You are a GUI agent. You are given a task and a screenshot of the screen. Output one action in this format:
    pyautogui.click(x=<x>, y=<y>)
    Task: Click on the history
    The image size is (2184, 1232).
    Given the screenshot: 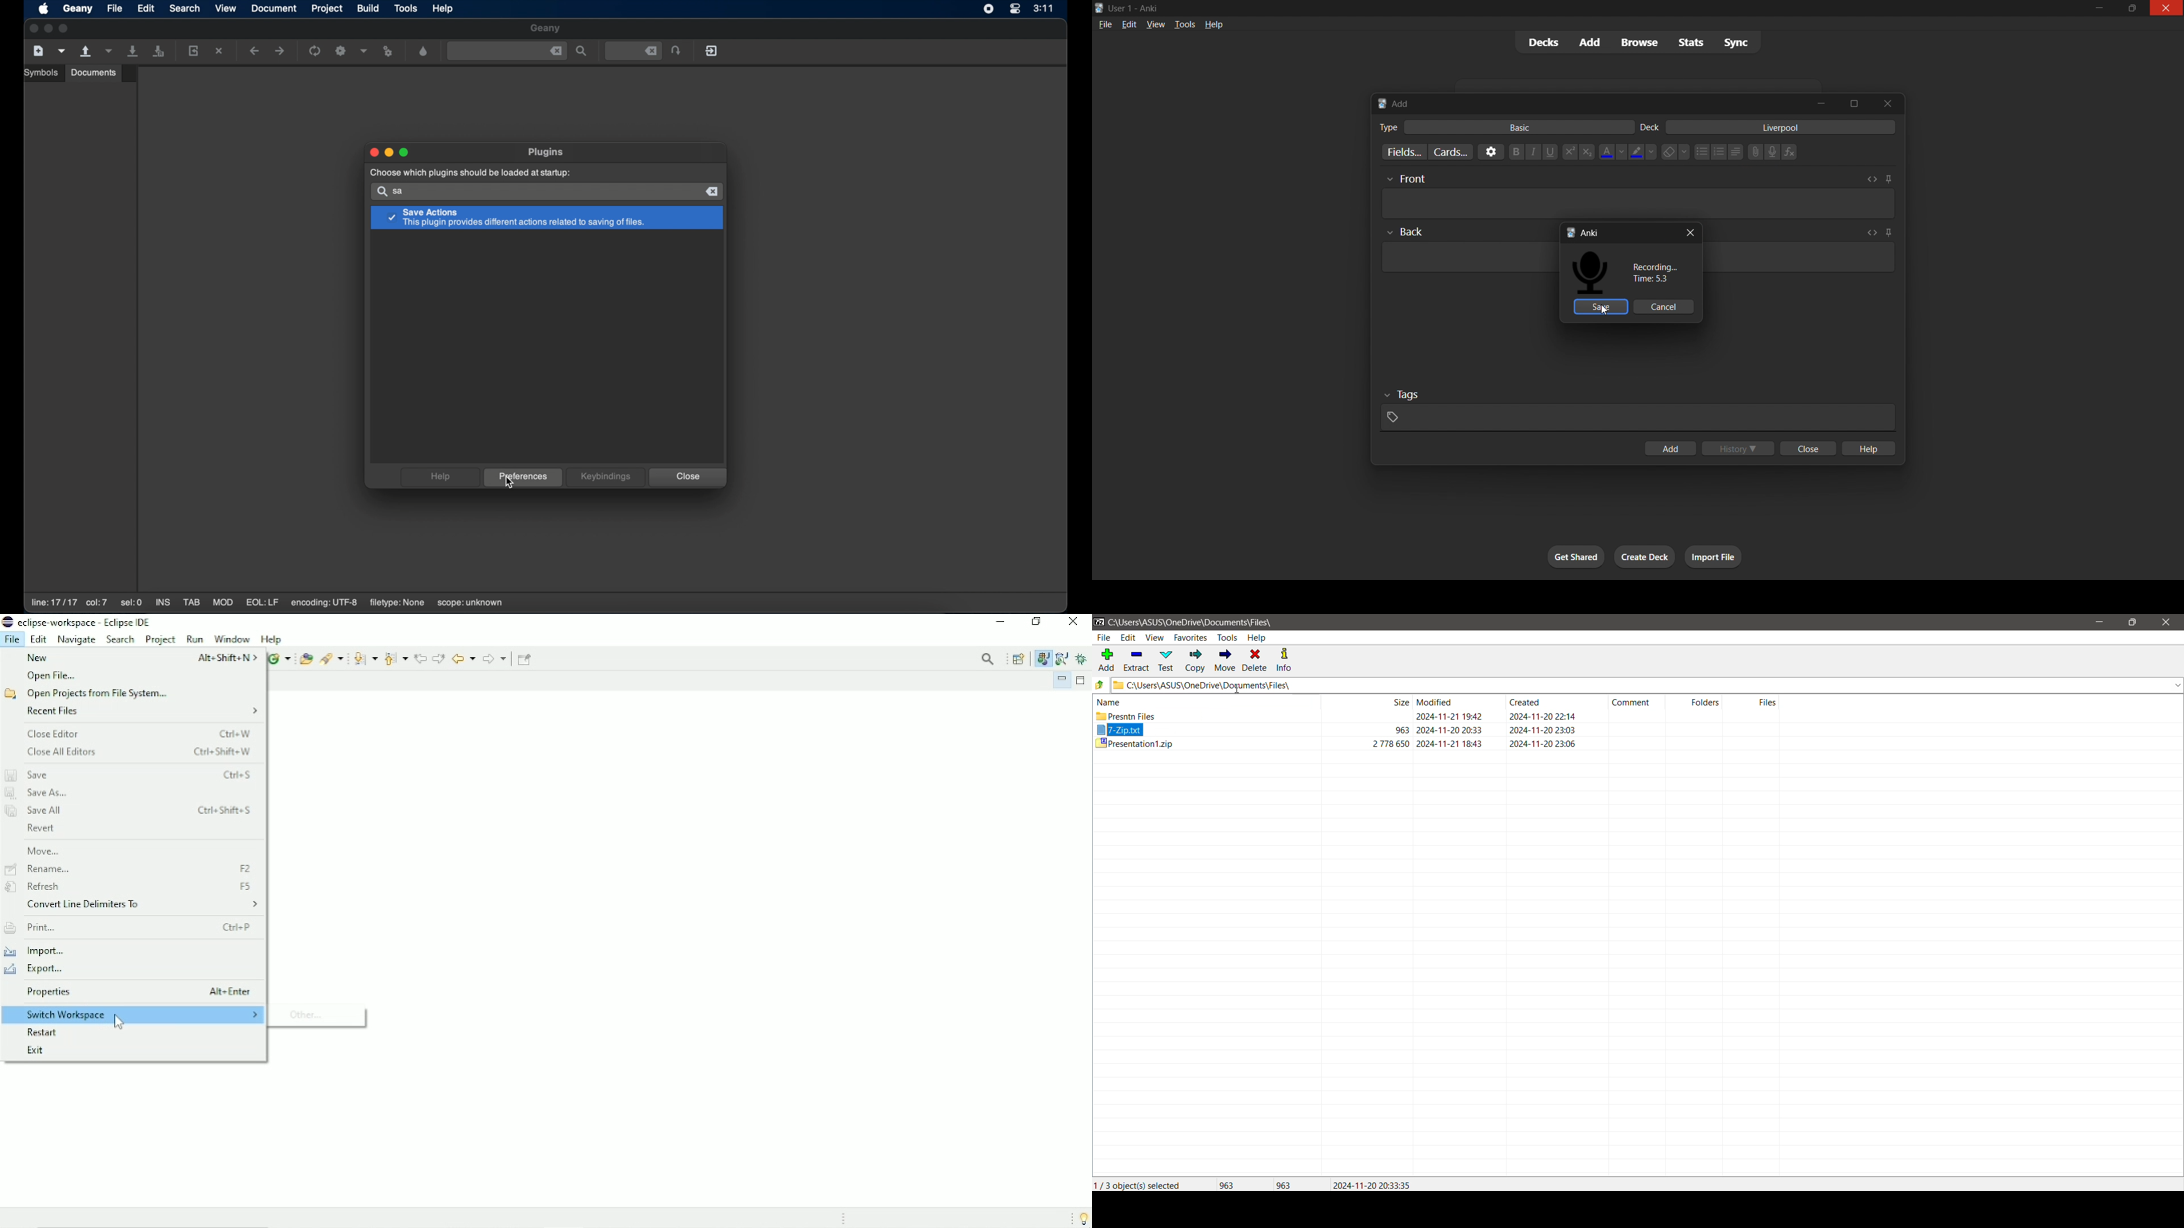 What is the action you would take?
    pyautogui.click(x=1739, y=450)
    